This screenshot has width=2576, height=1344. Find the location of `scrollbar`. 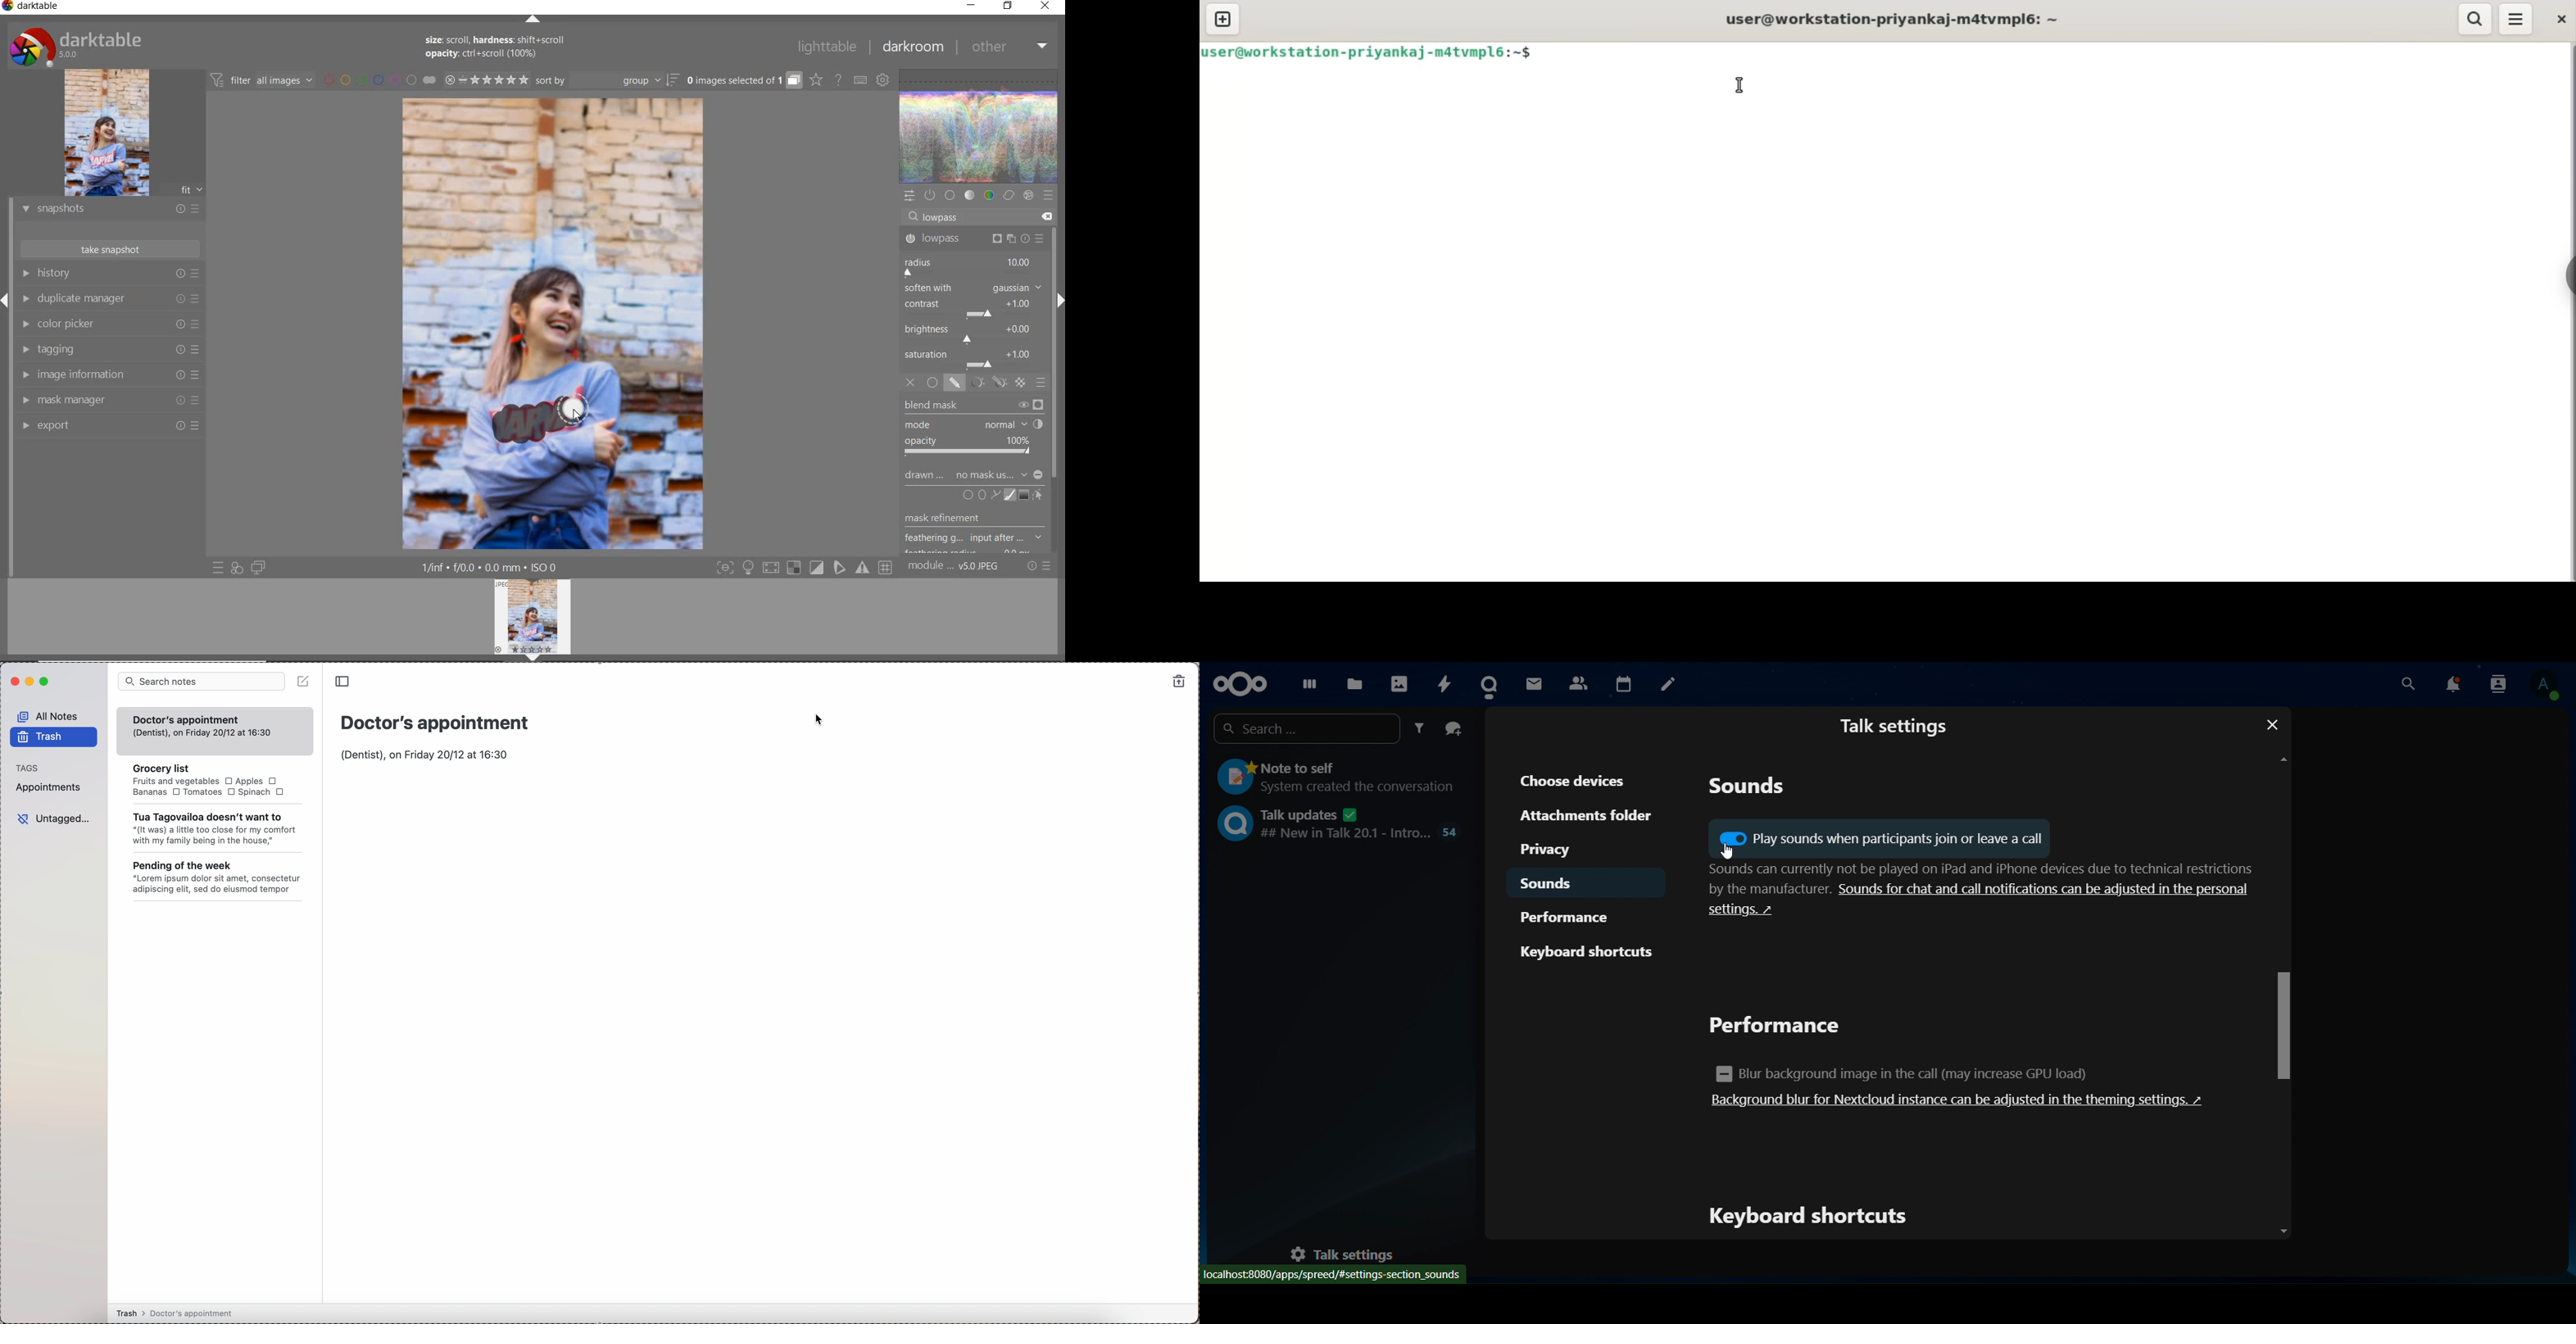

scrollbar is located at coordinates (1055, 341).